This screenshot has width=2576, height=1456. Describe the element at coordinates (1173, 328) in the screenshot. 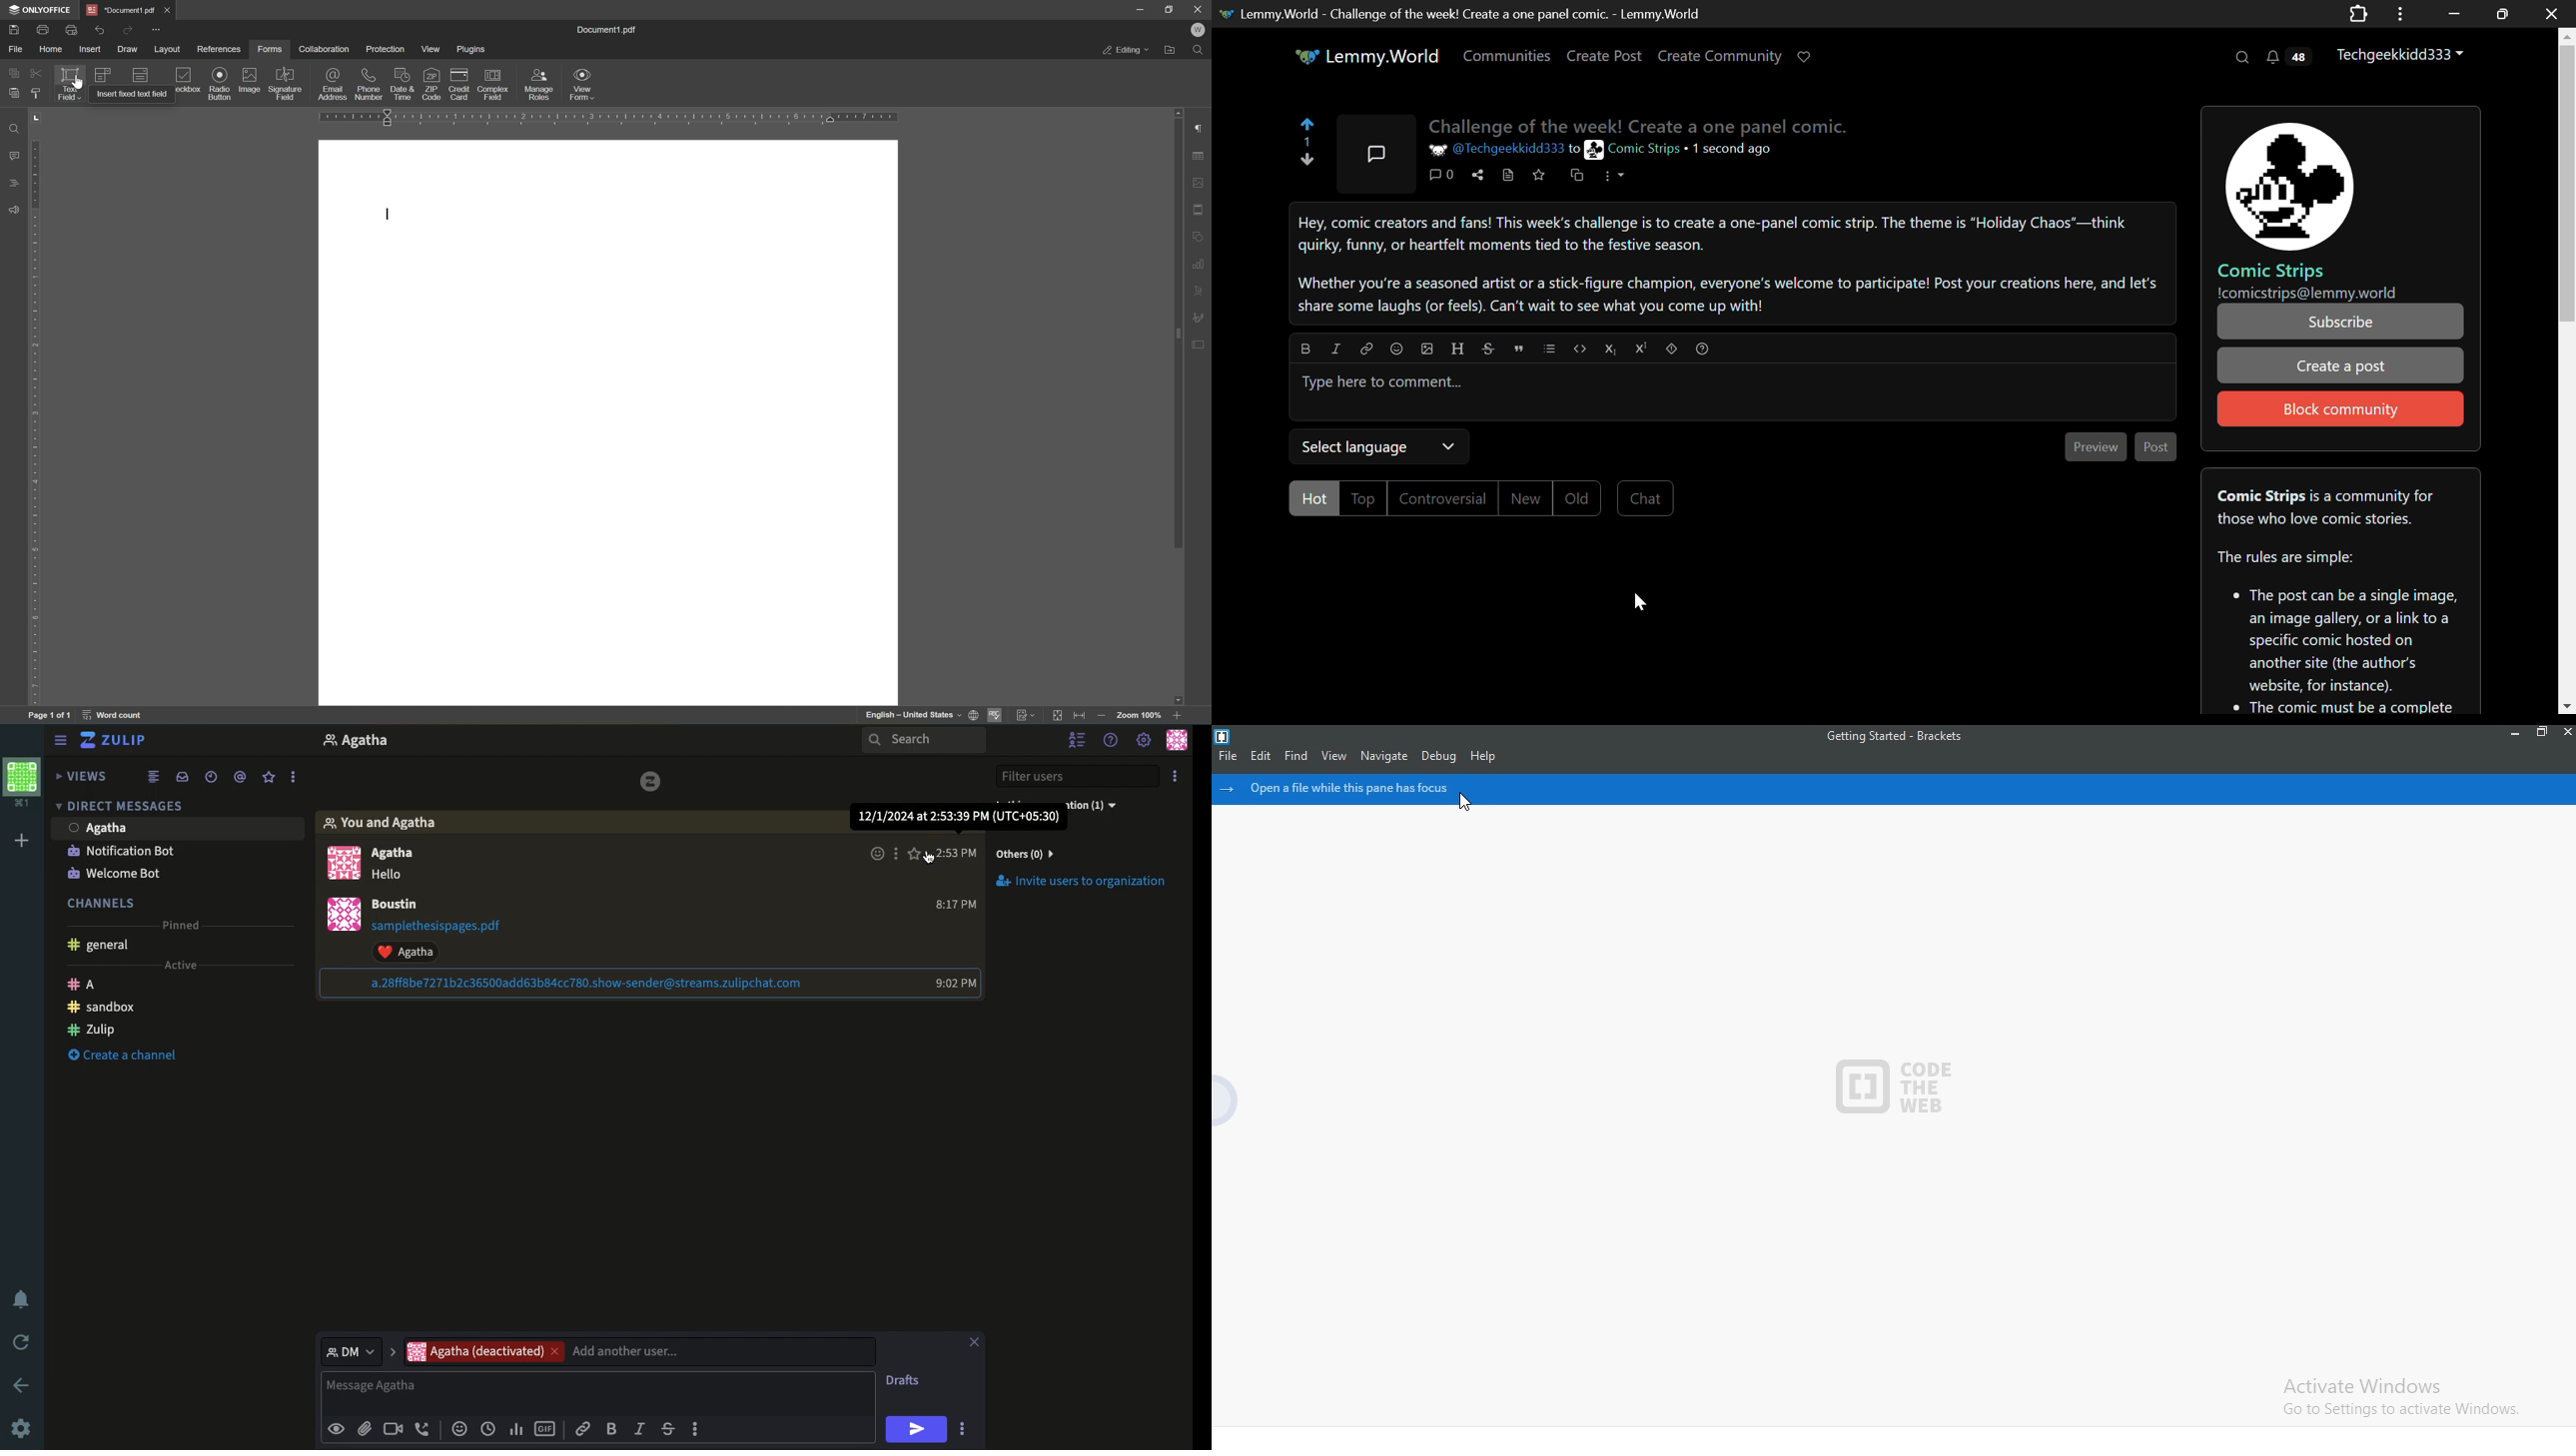

I see `scroll bar` at that location.